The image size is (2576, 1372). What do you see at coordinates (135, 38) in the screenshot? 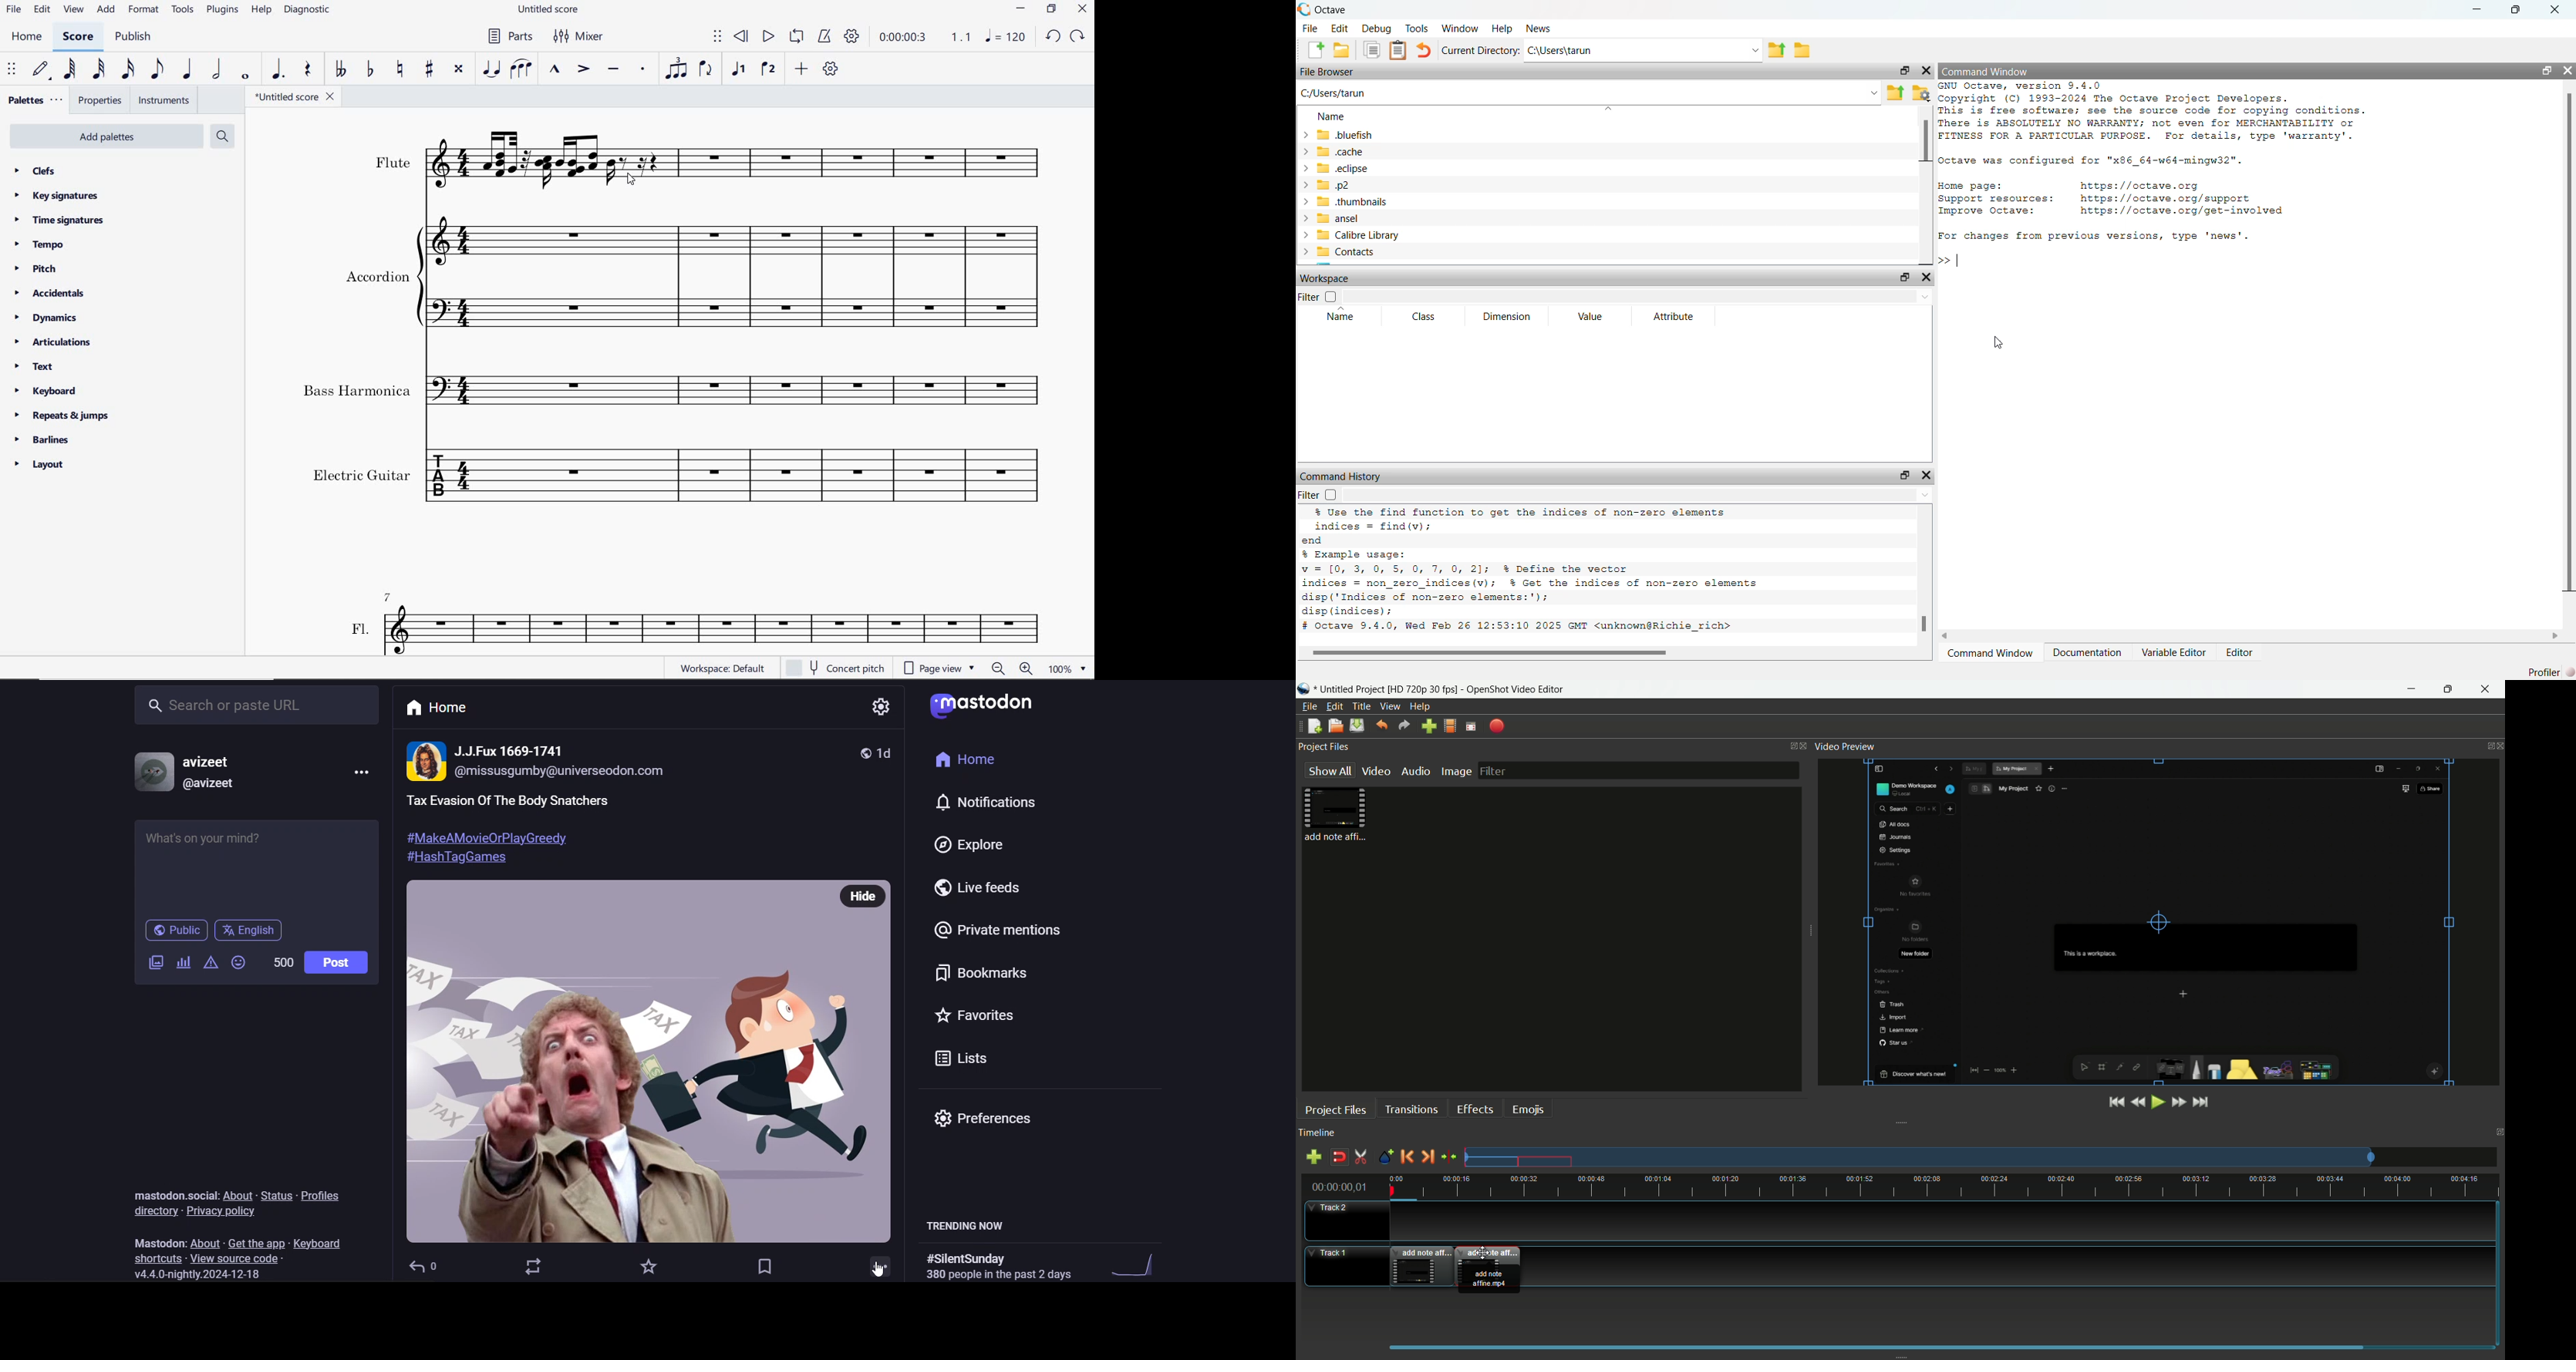
I see `PUBLISH` at bounding box center [135, 38].